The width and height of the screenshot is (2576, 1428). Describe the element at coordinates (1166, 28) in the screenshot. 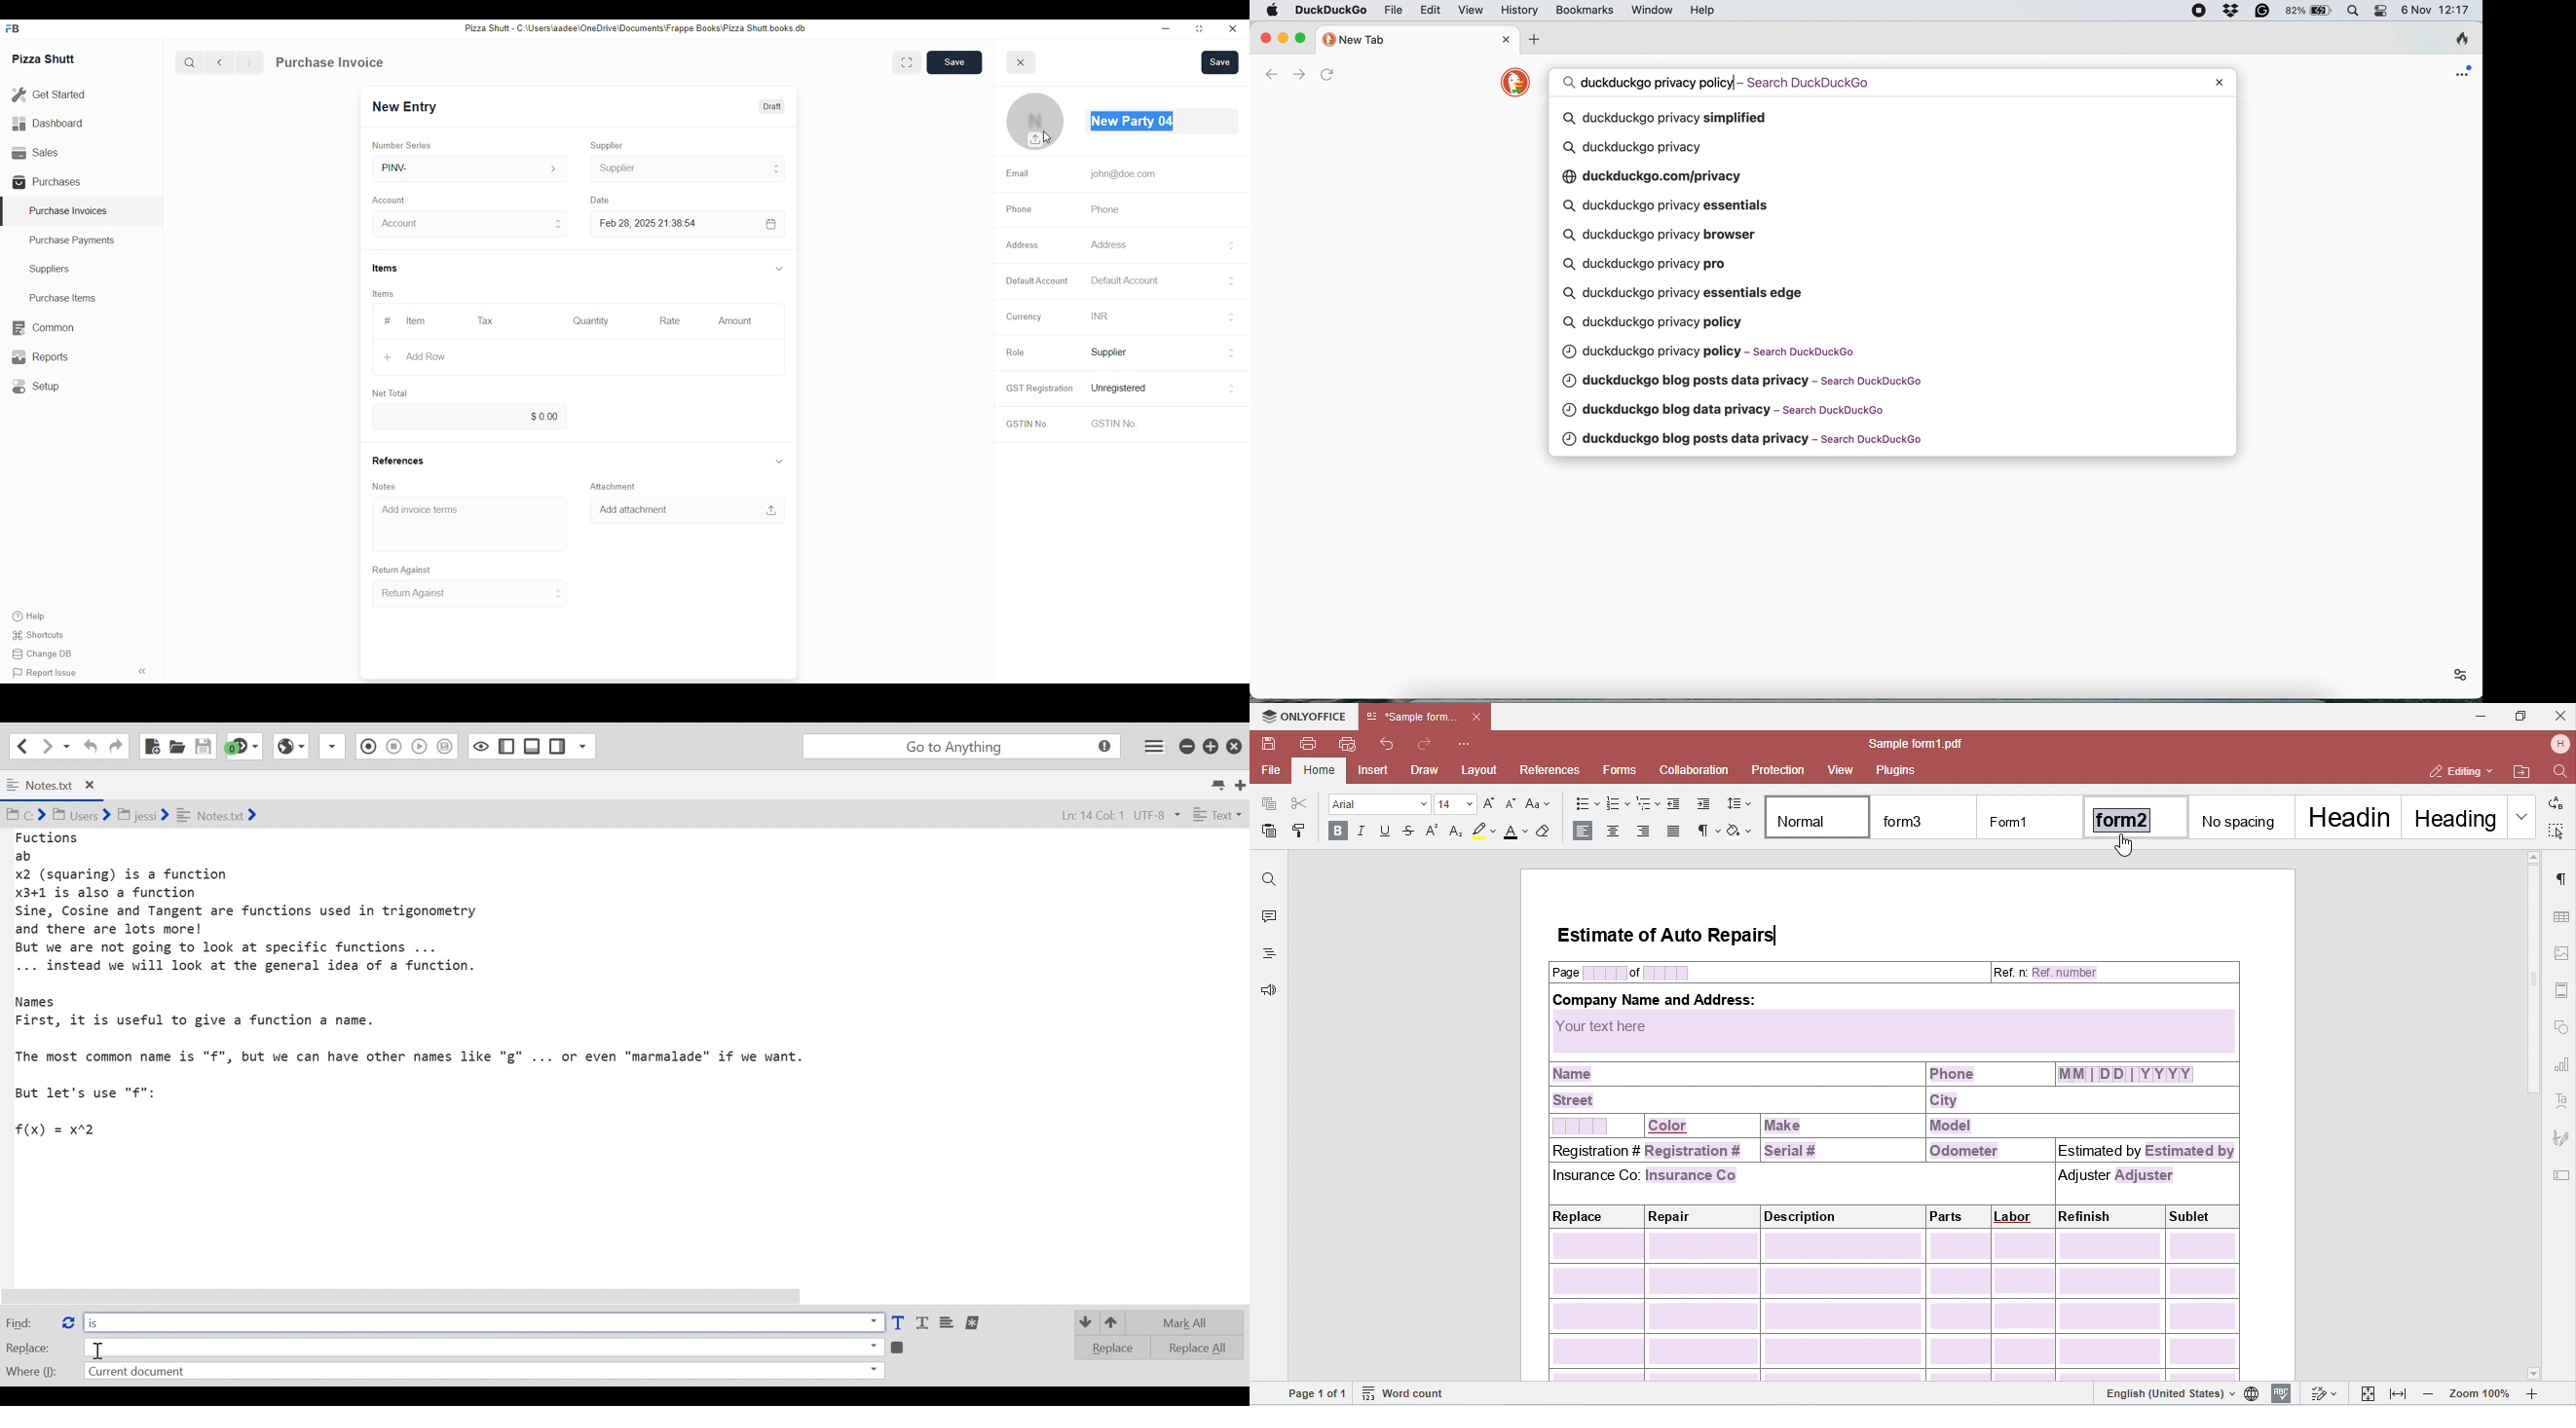

I see `minimize` at that location.